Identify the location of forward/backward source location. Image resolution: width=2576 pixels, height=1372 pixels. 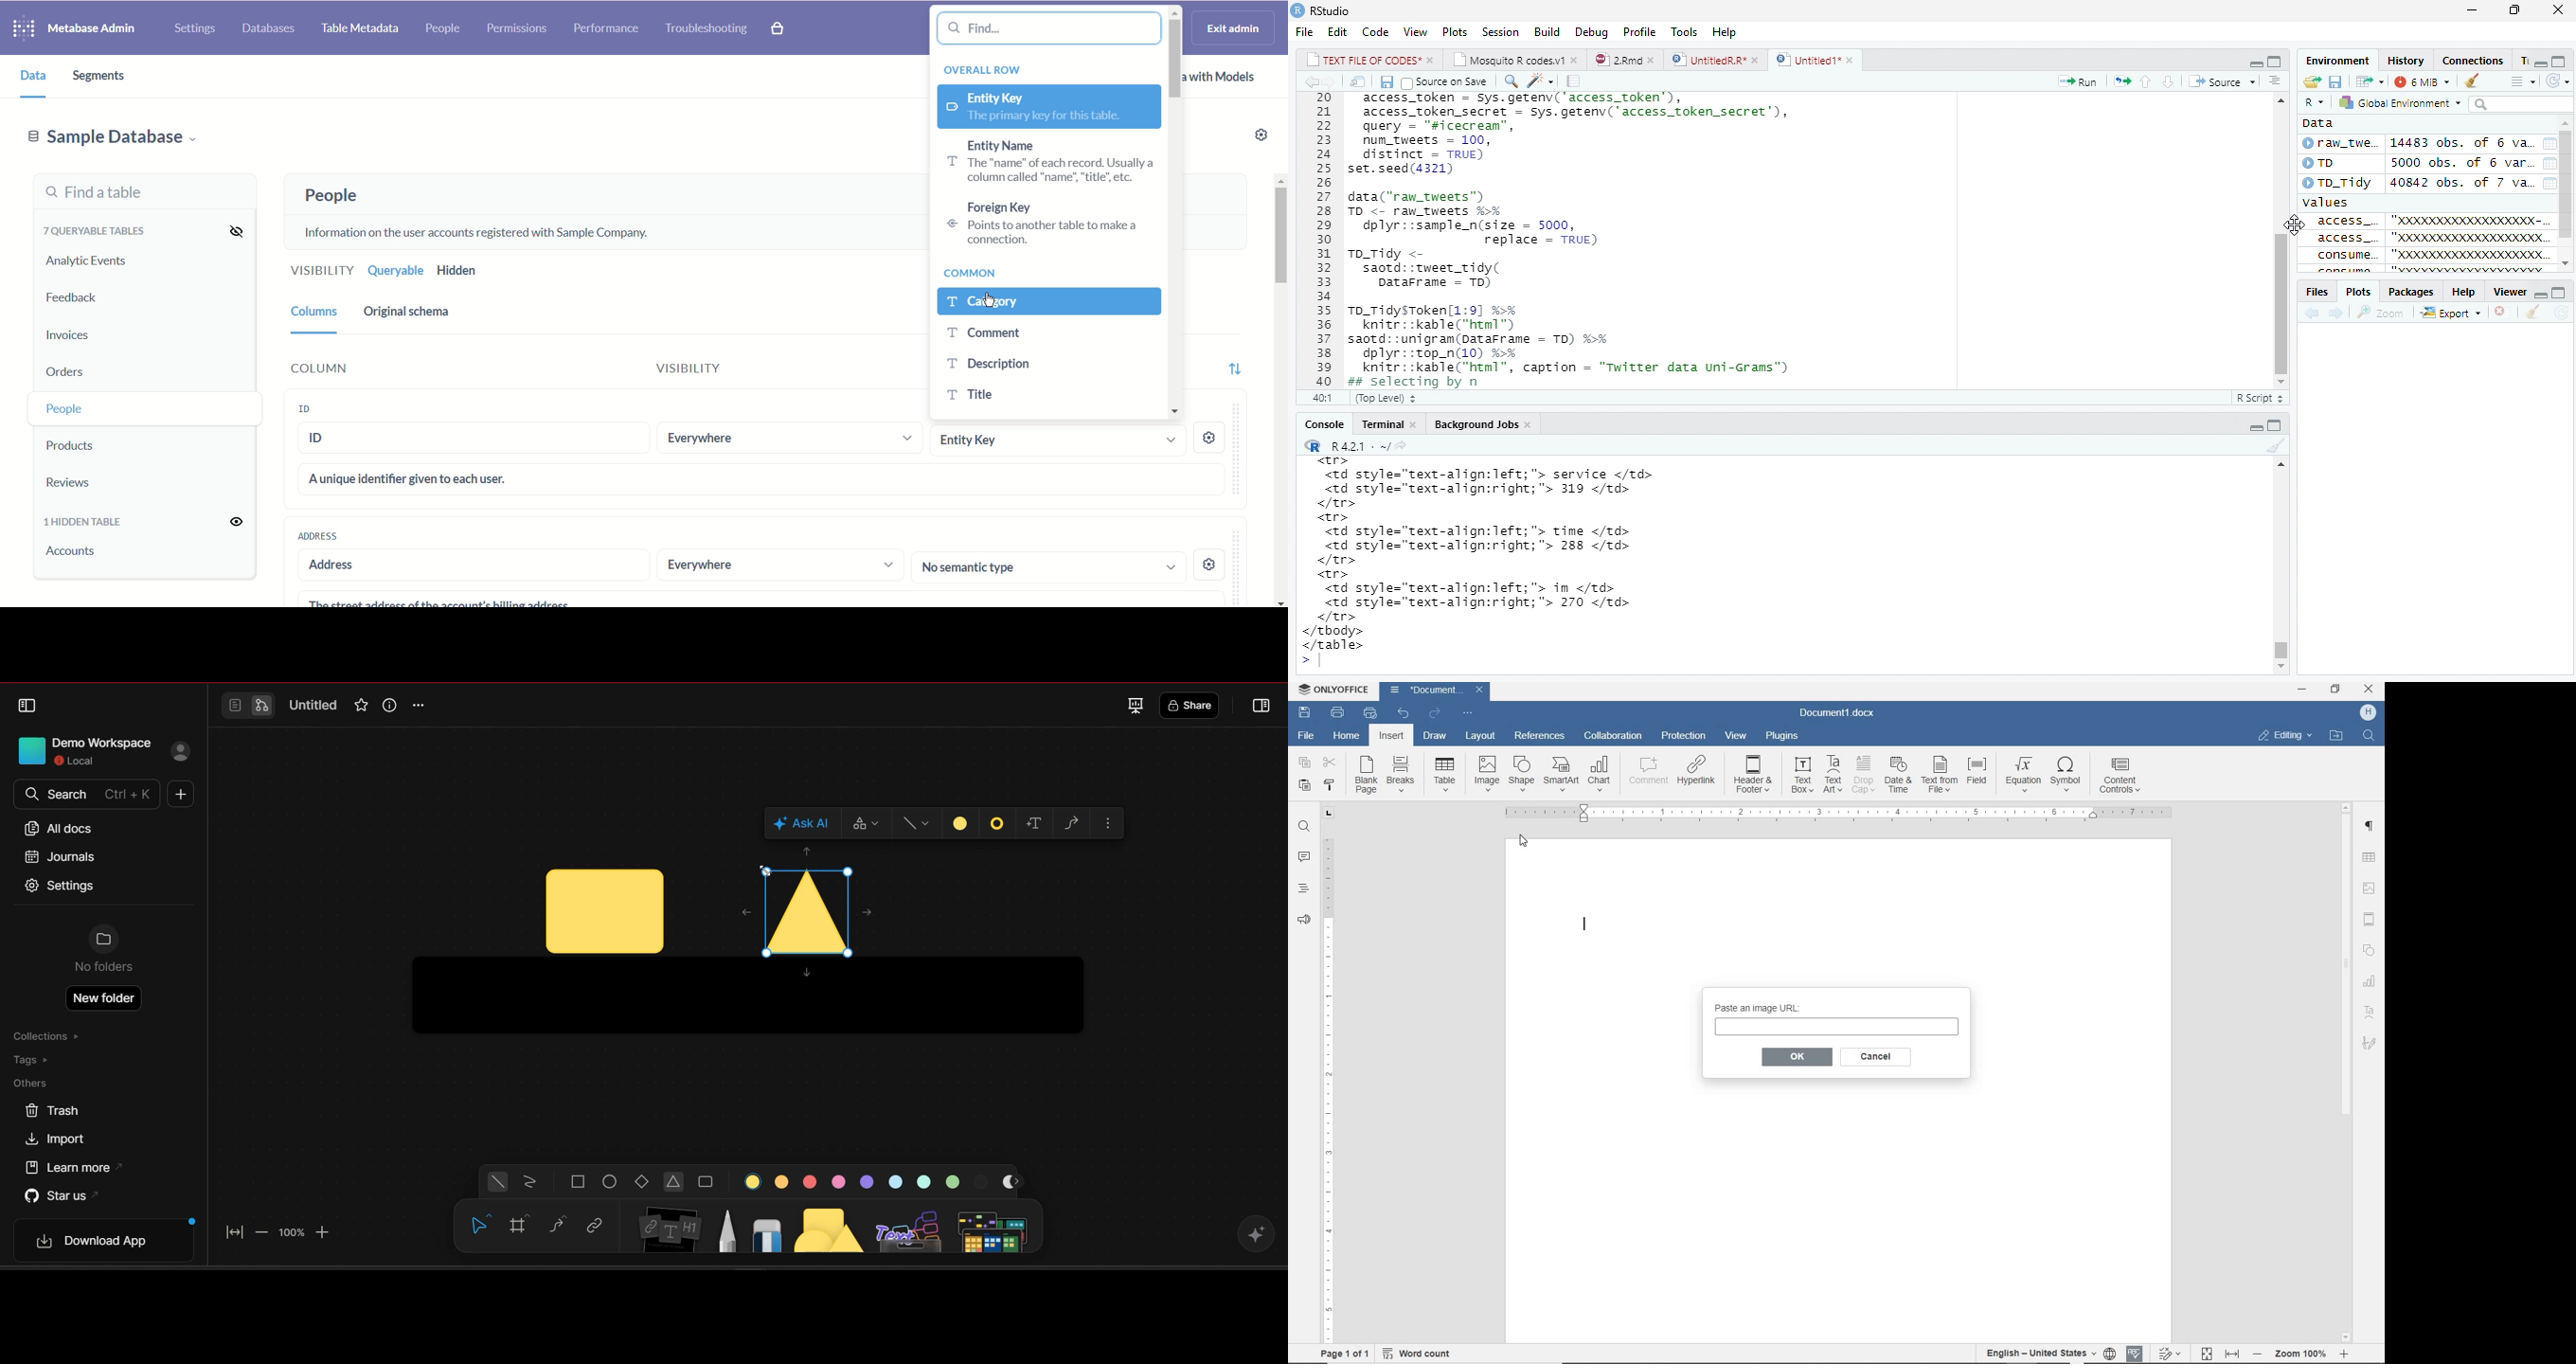
(2323, 312).